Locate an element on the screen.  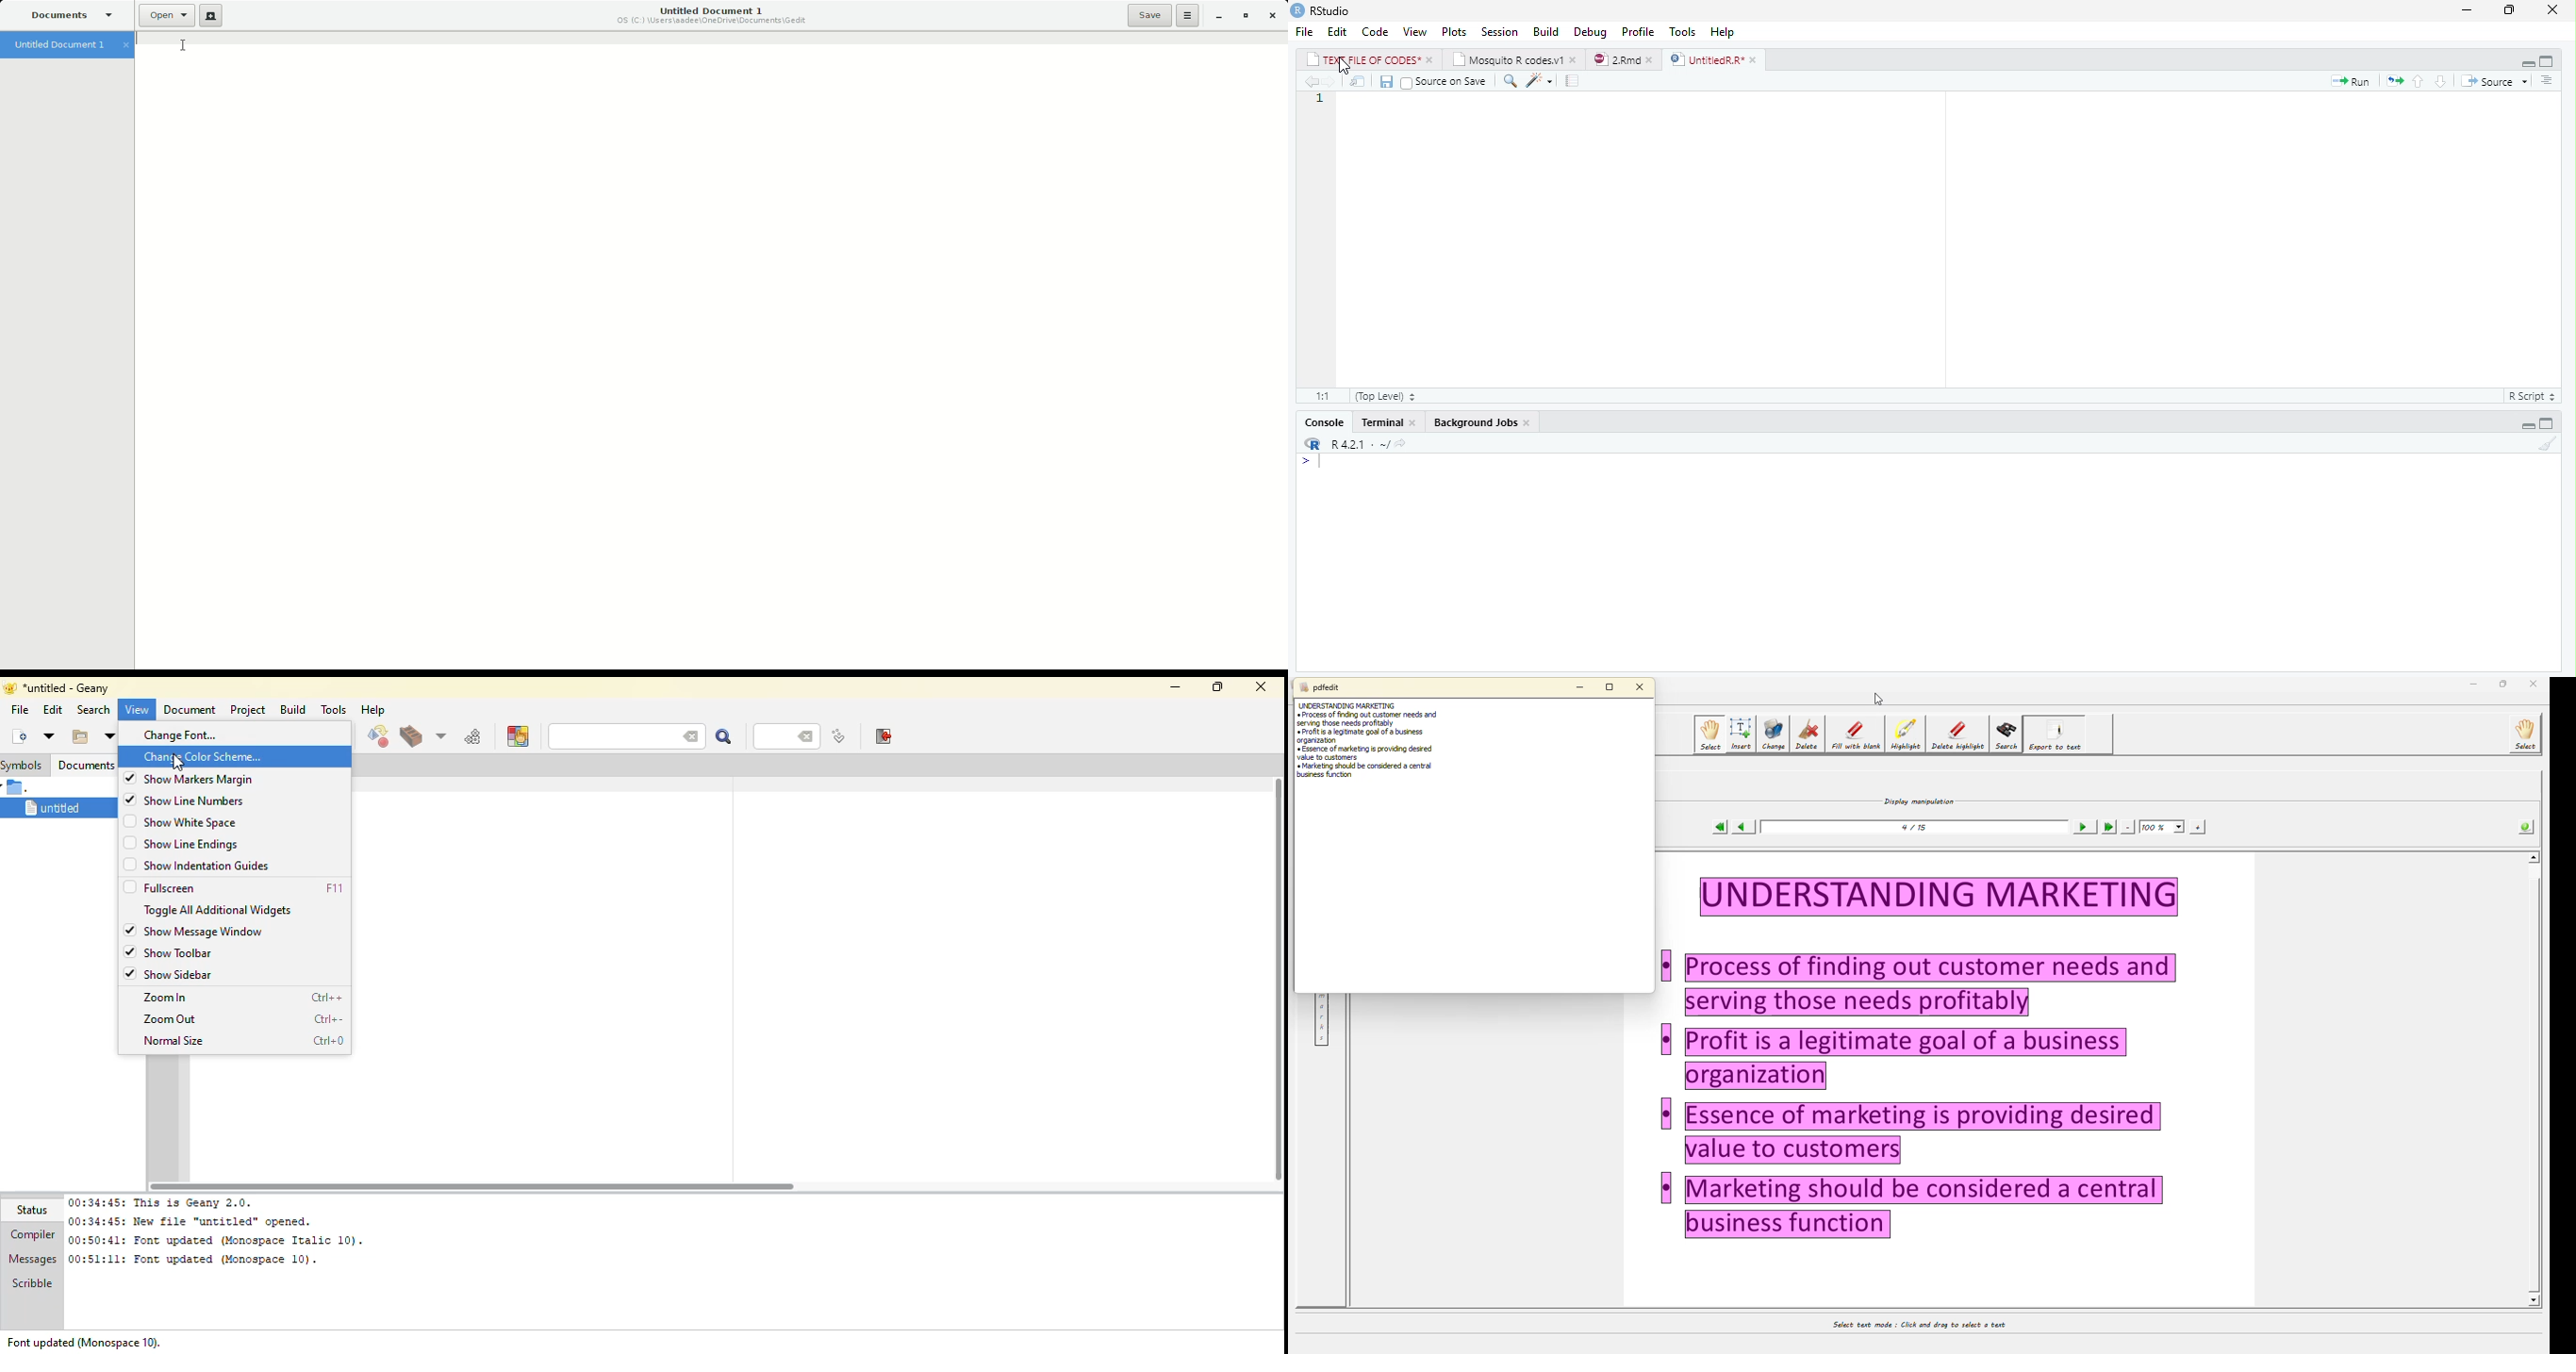
Console is located at coordinates (1386, 422).